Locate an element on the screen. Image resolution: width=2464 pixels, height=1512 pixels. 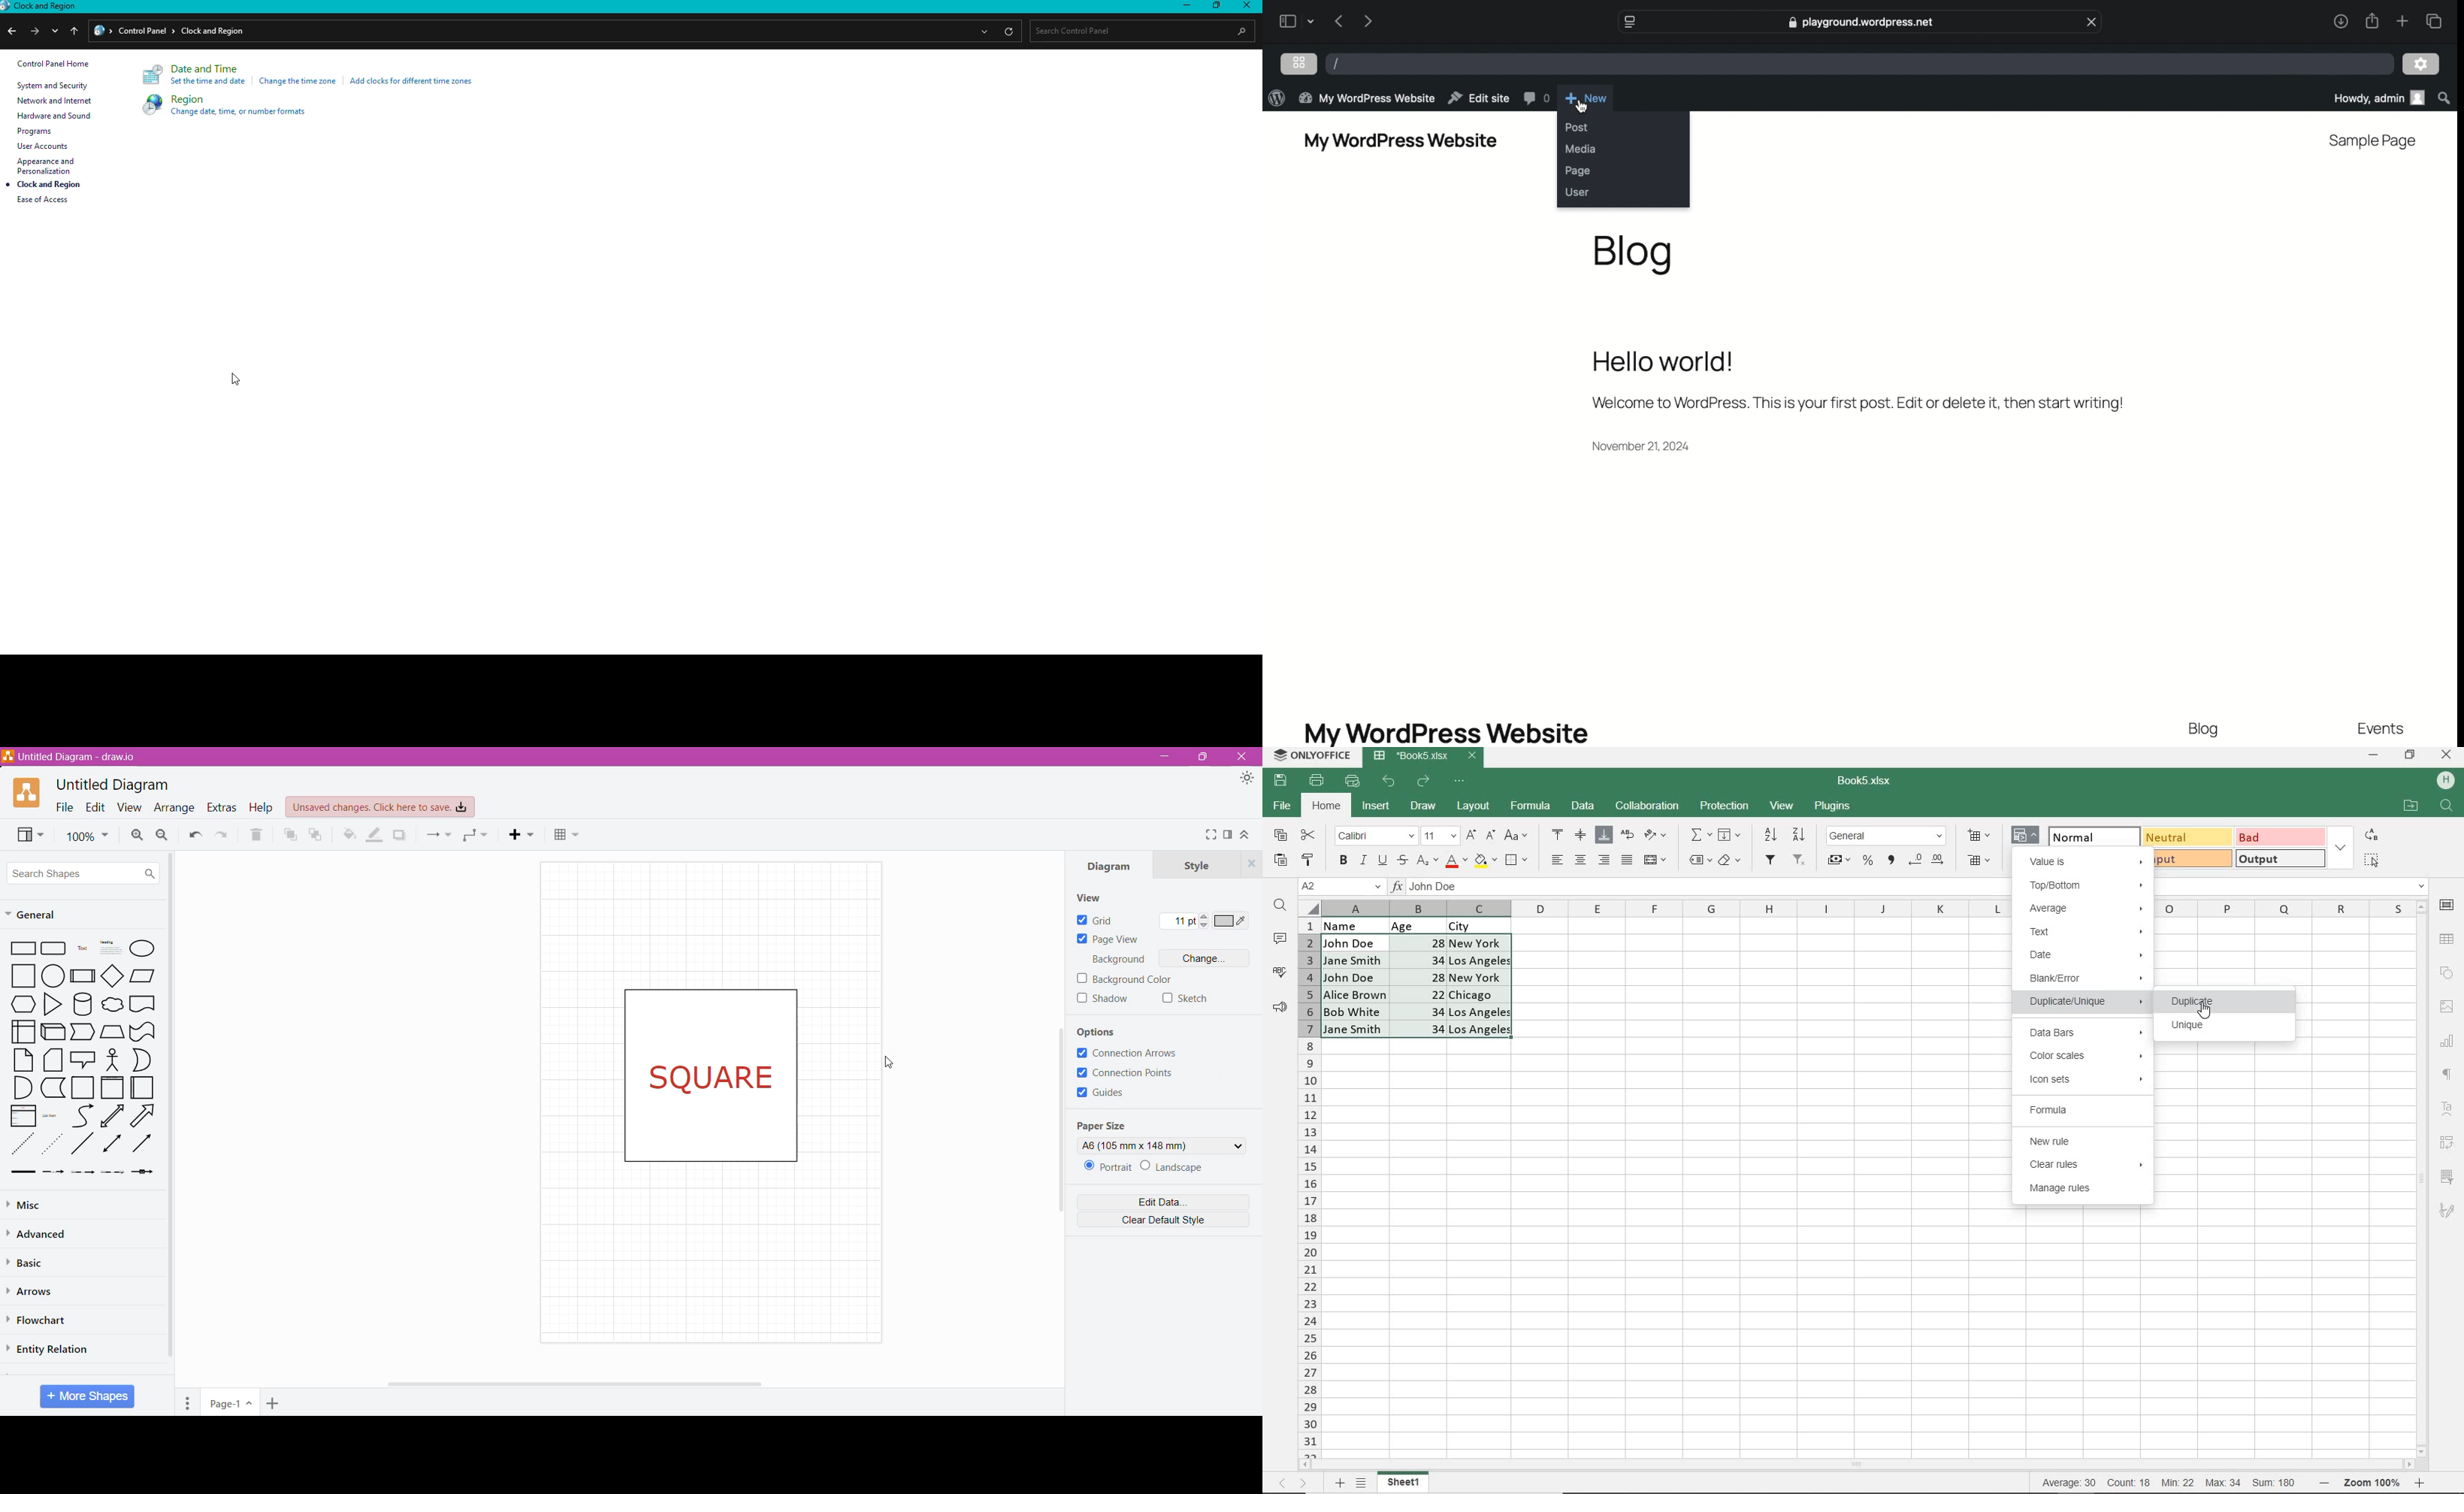
Cursor is located at coordinates (234, 380).